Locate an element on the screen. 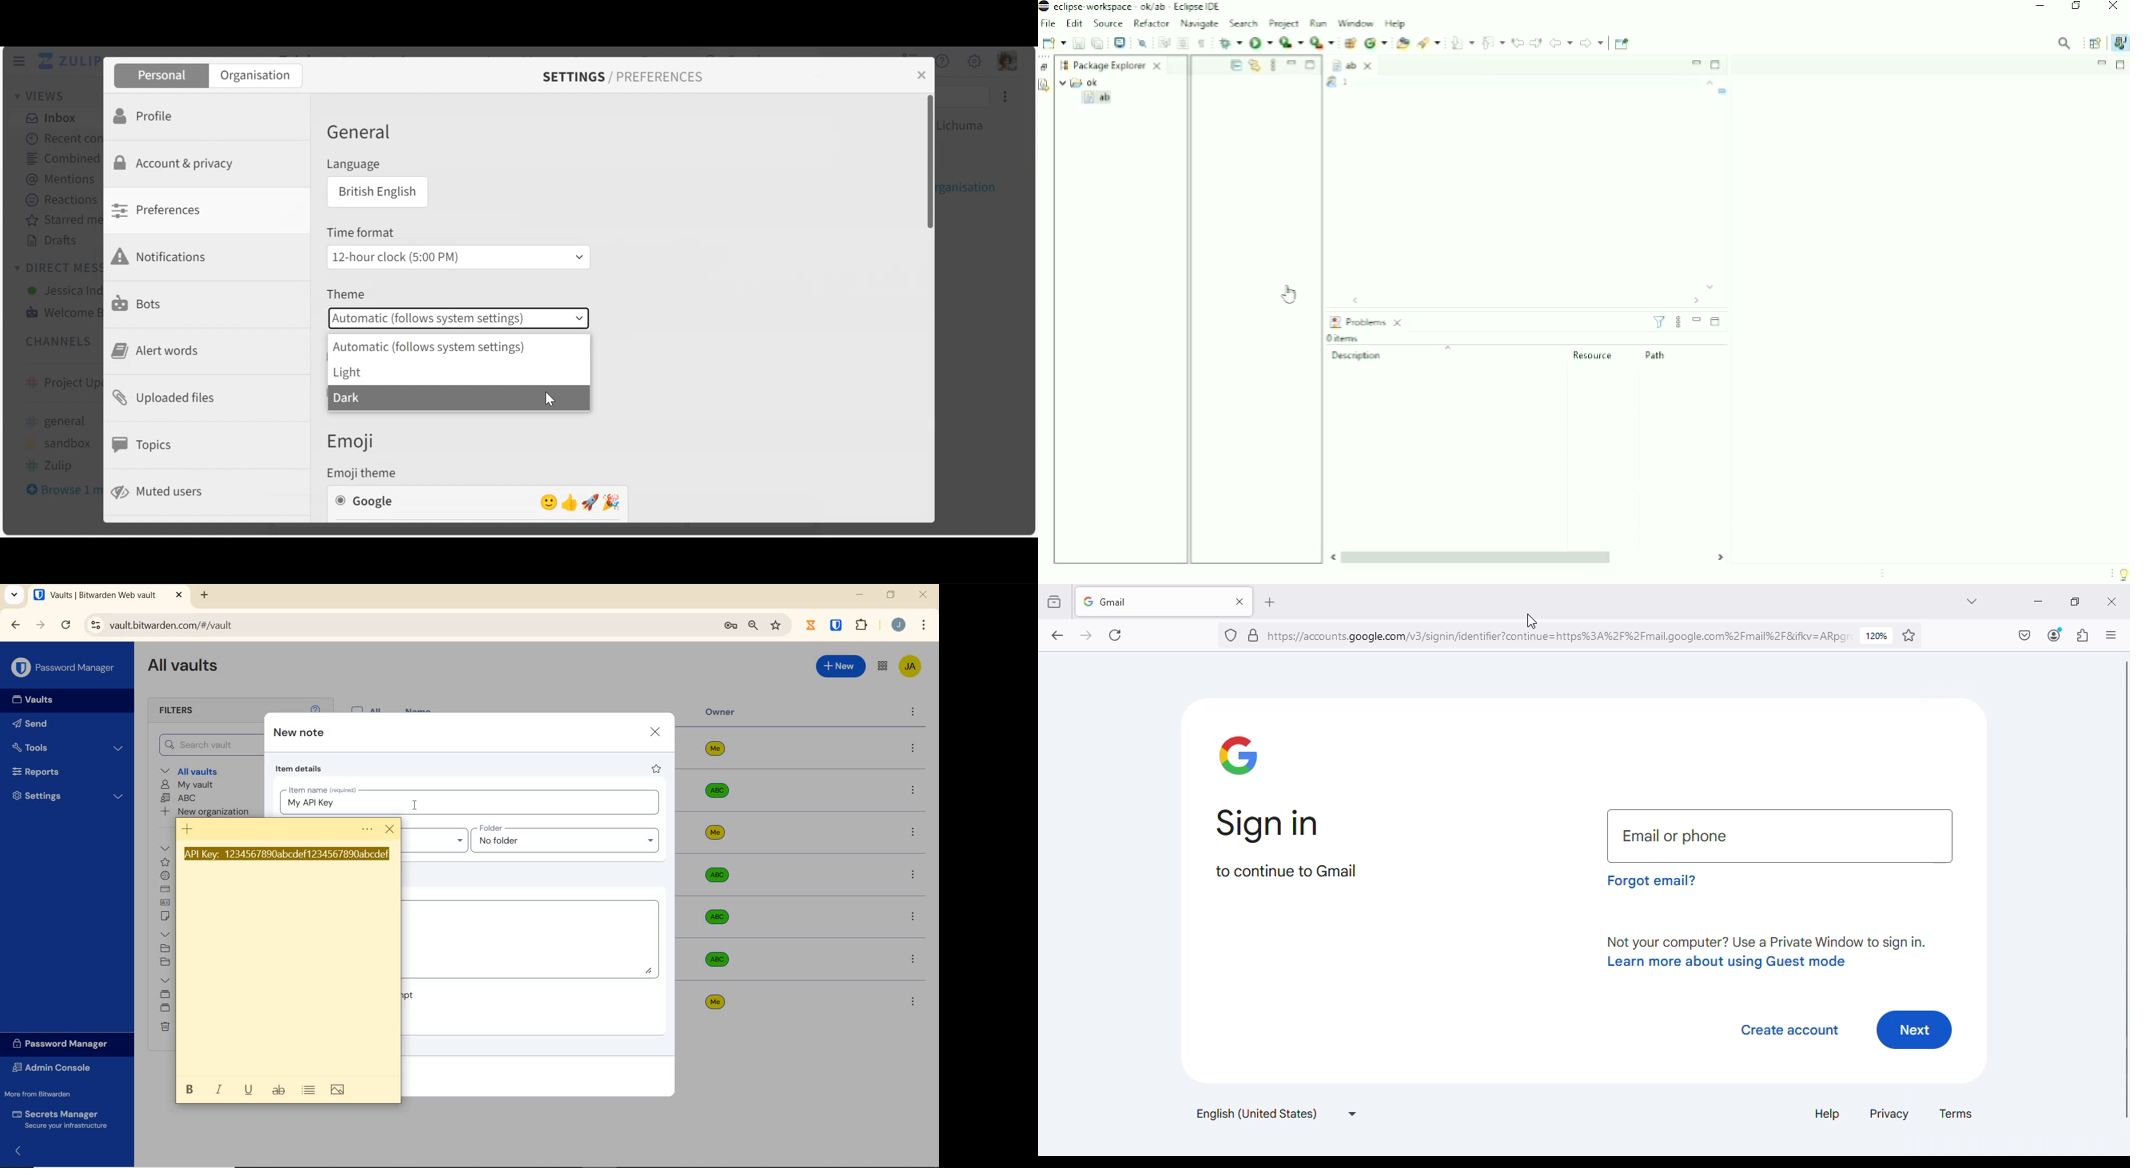  maximize is located at coordinates (2076, 602).